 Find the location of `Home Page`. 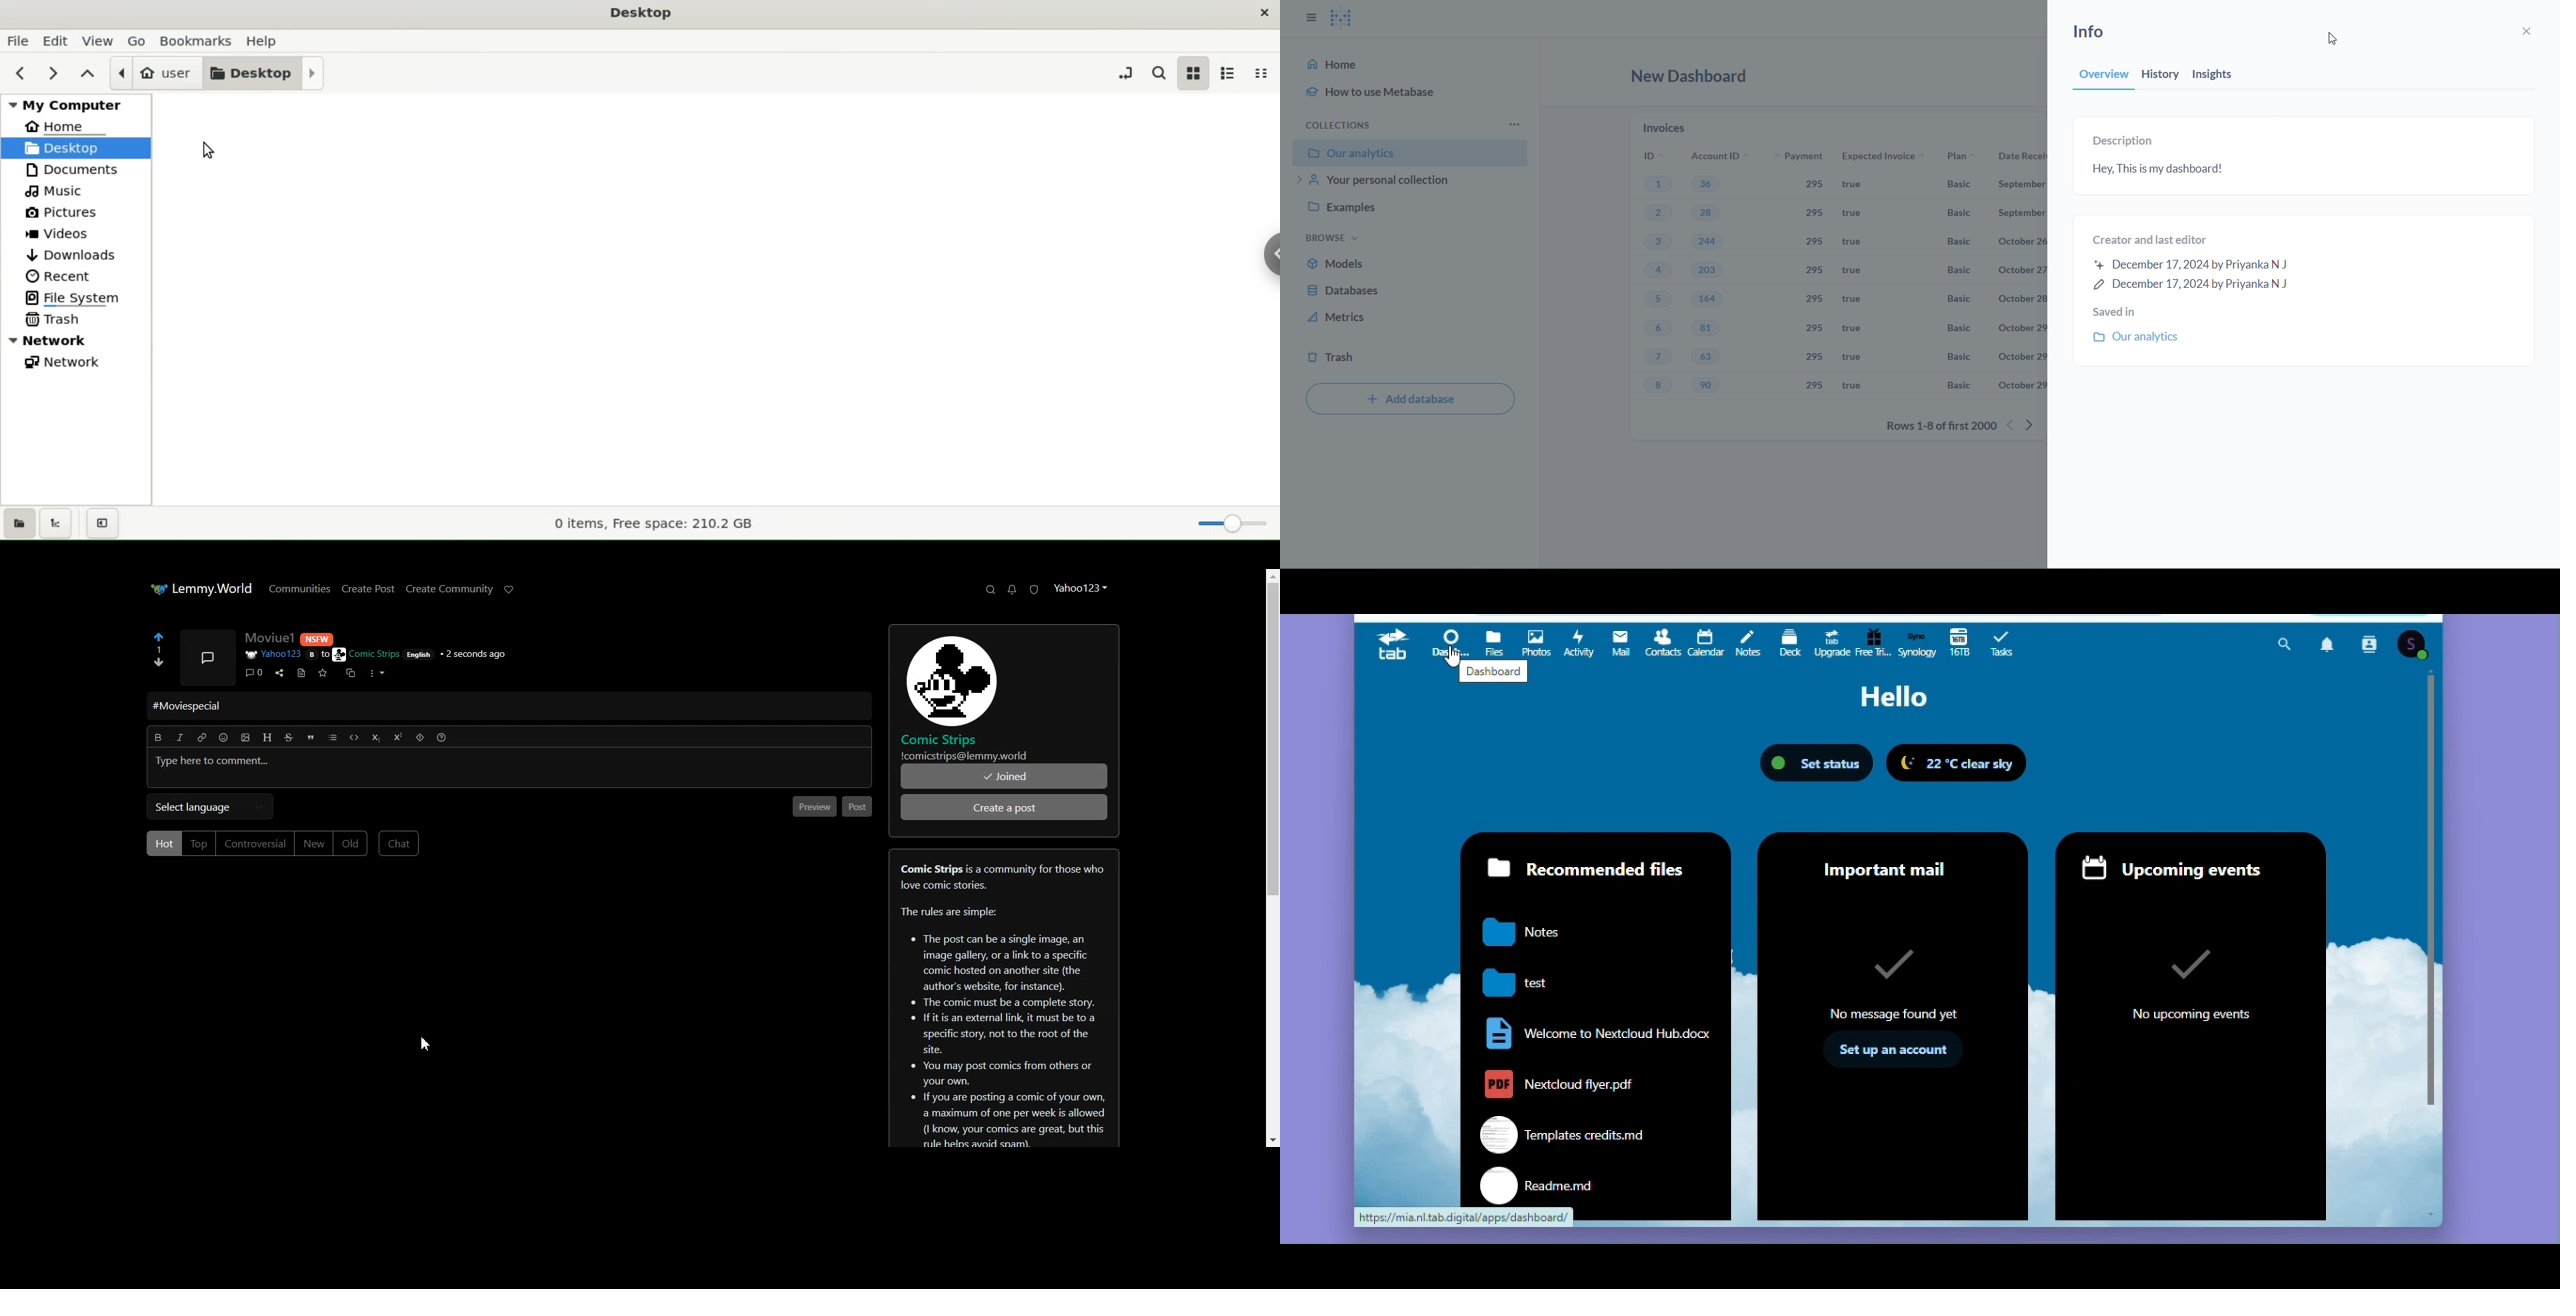

Home Page is located at coordinates (197, 589).